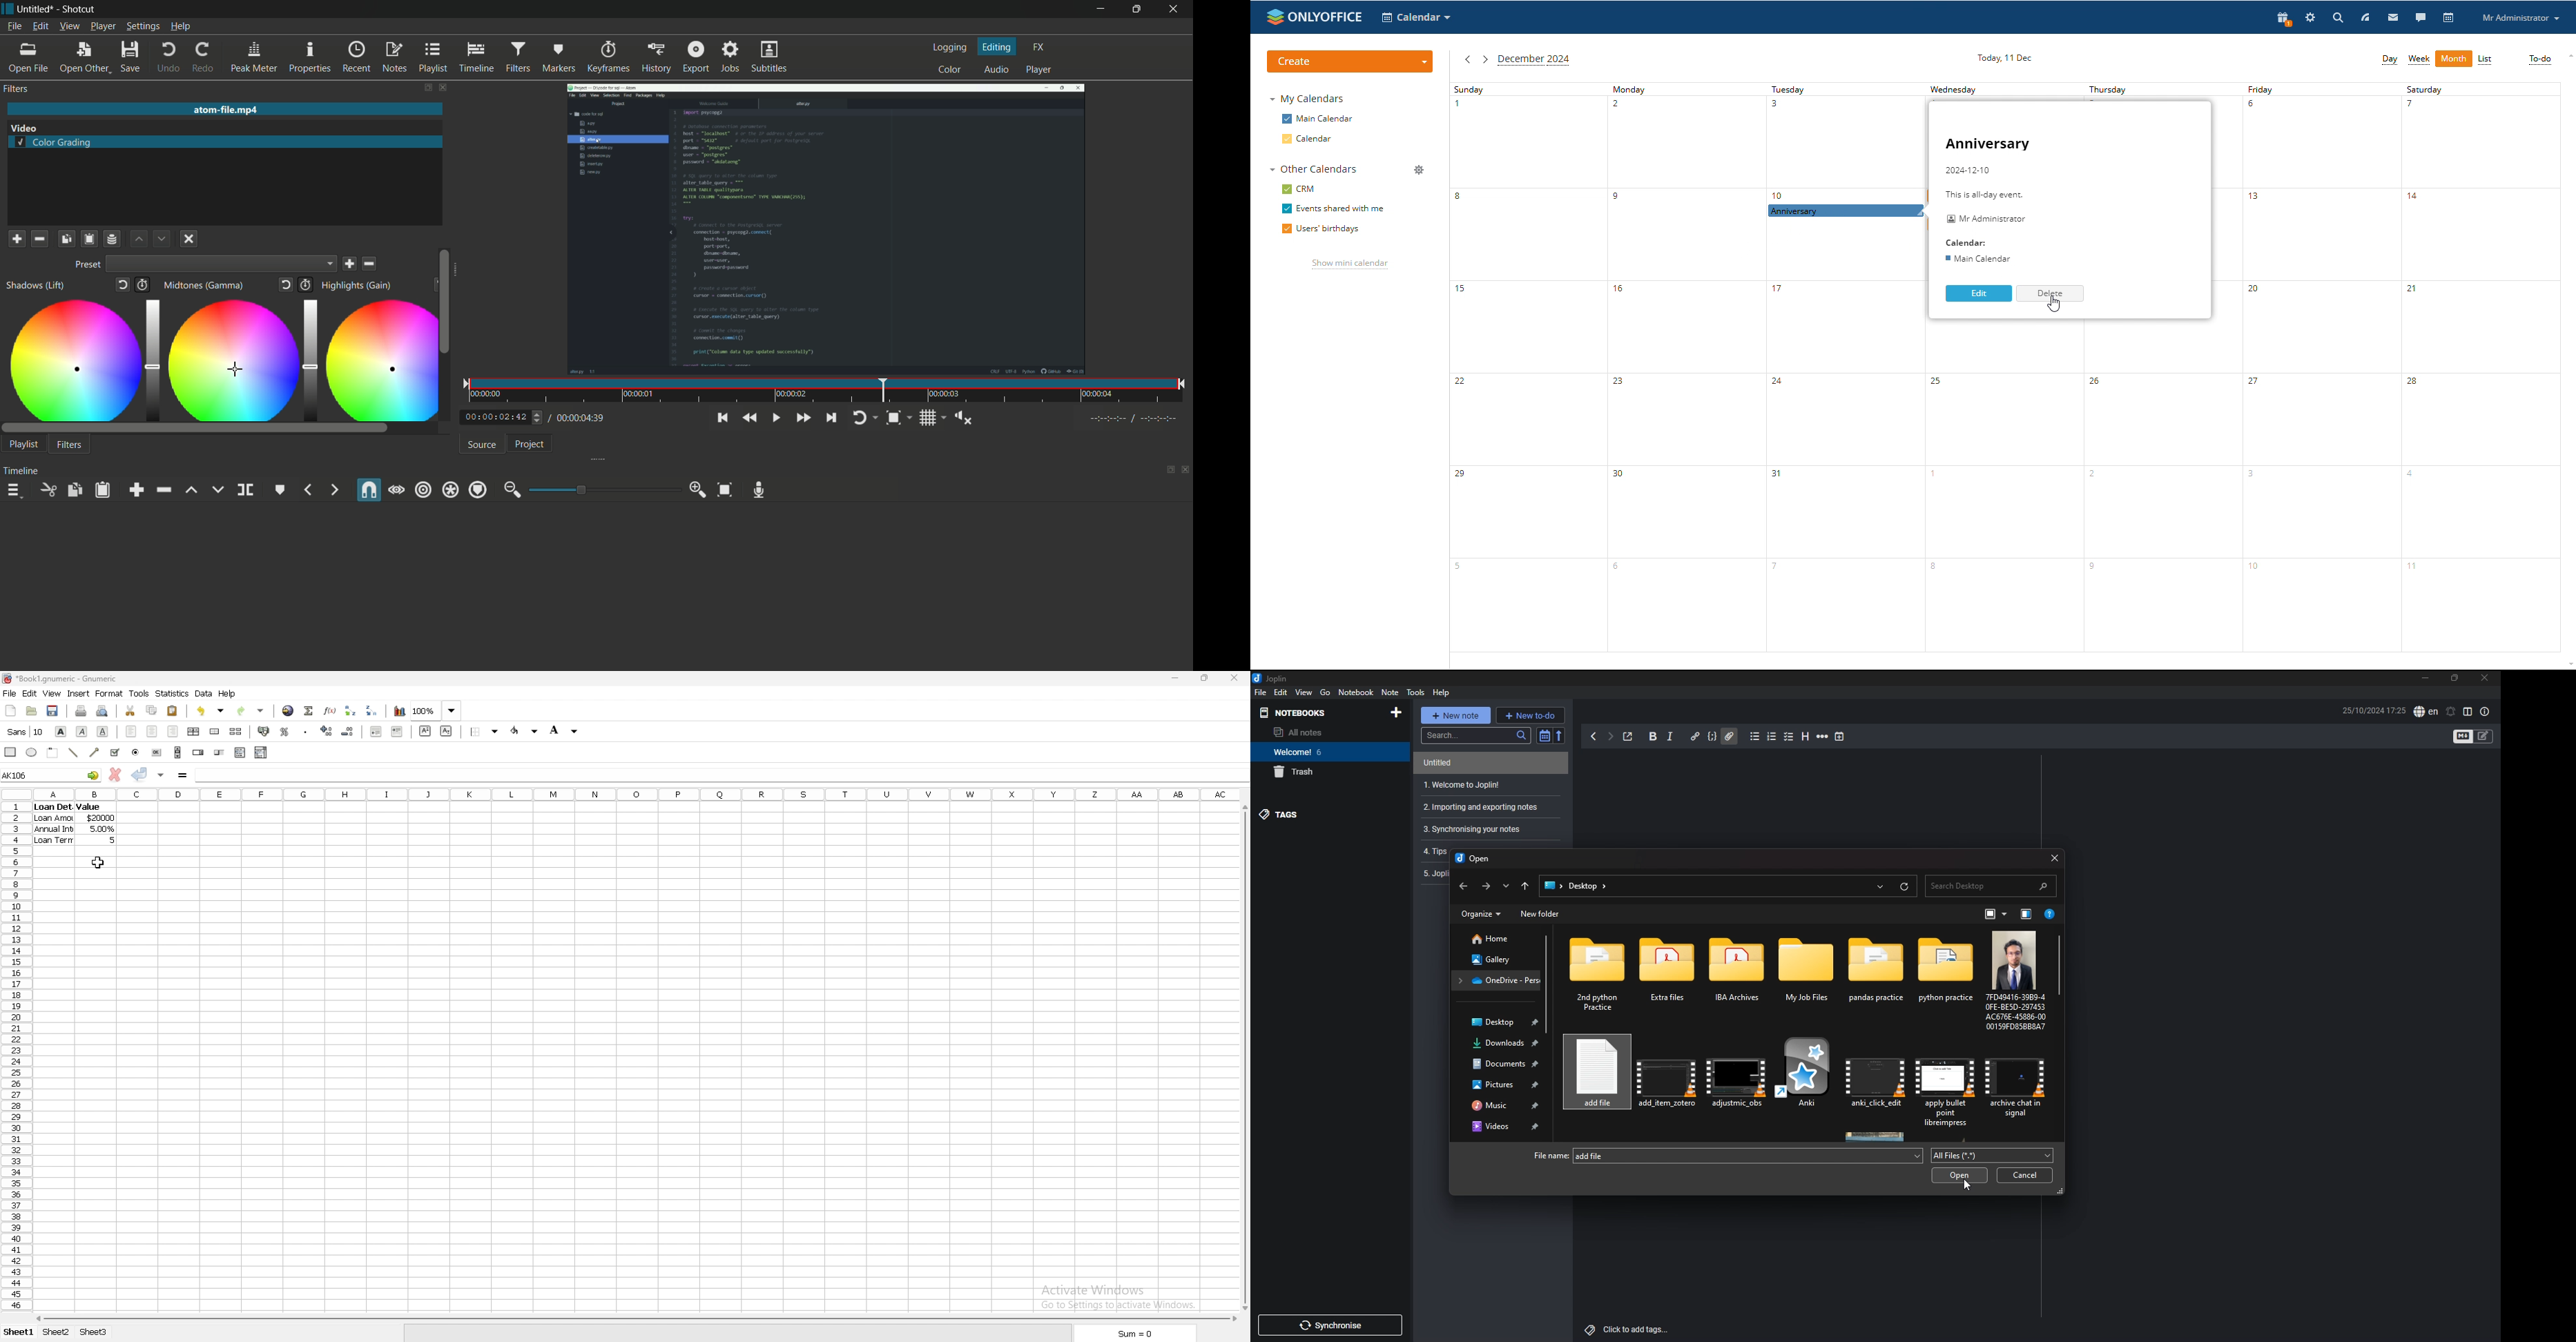 Image resolution: width=2576 pixels, height=1344 pixels. I want to click on upto desktop, so click(1526, 886).